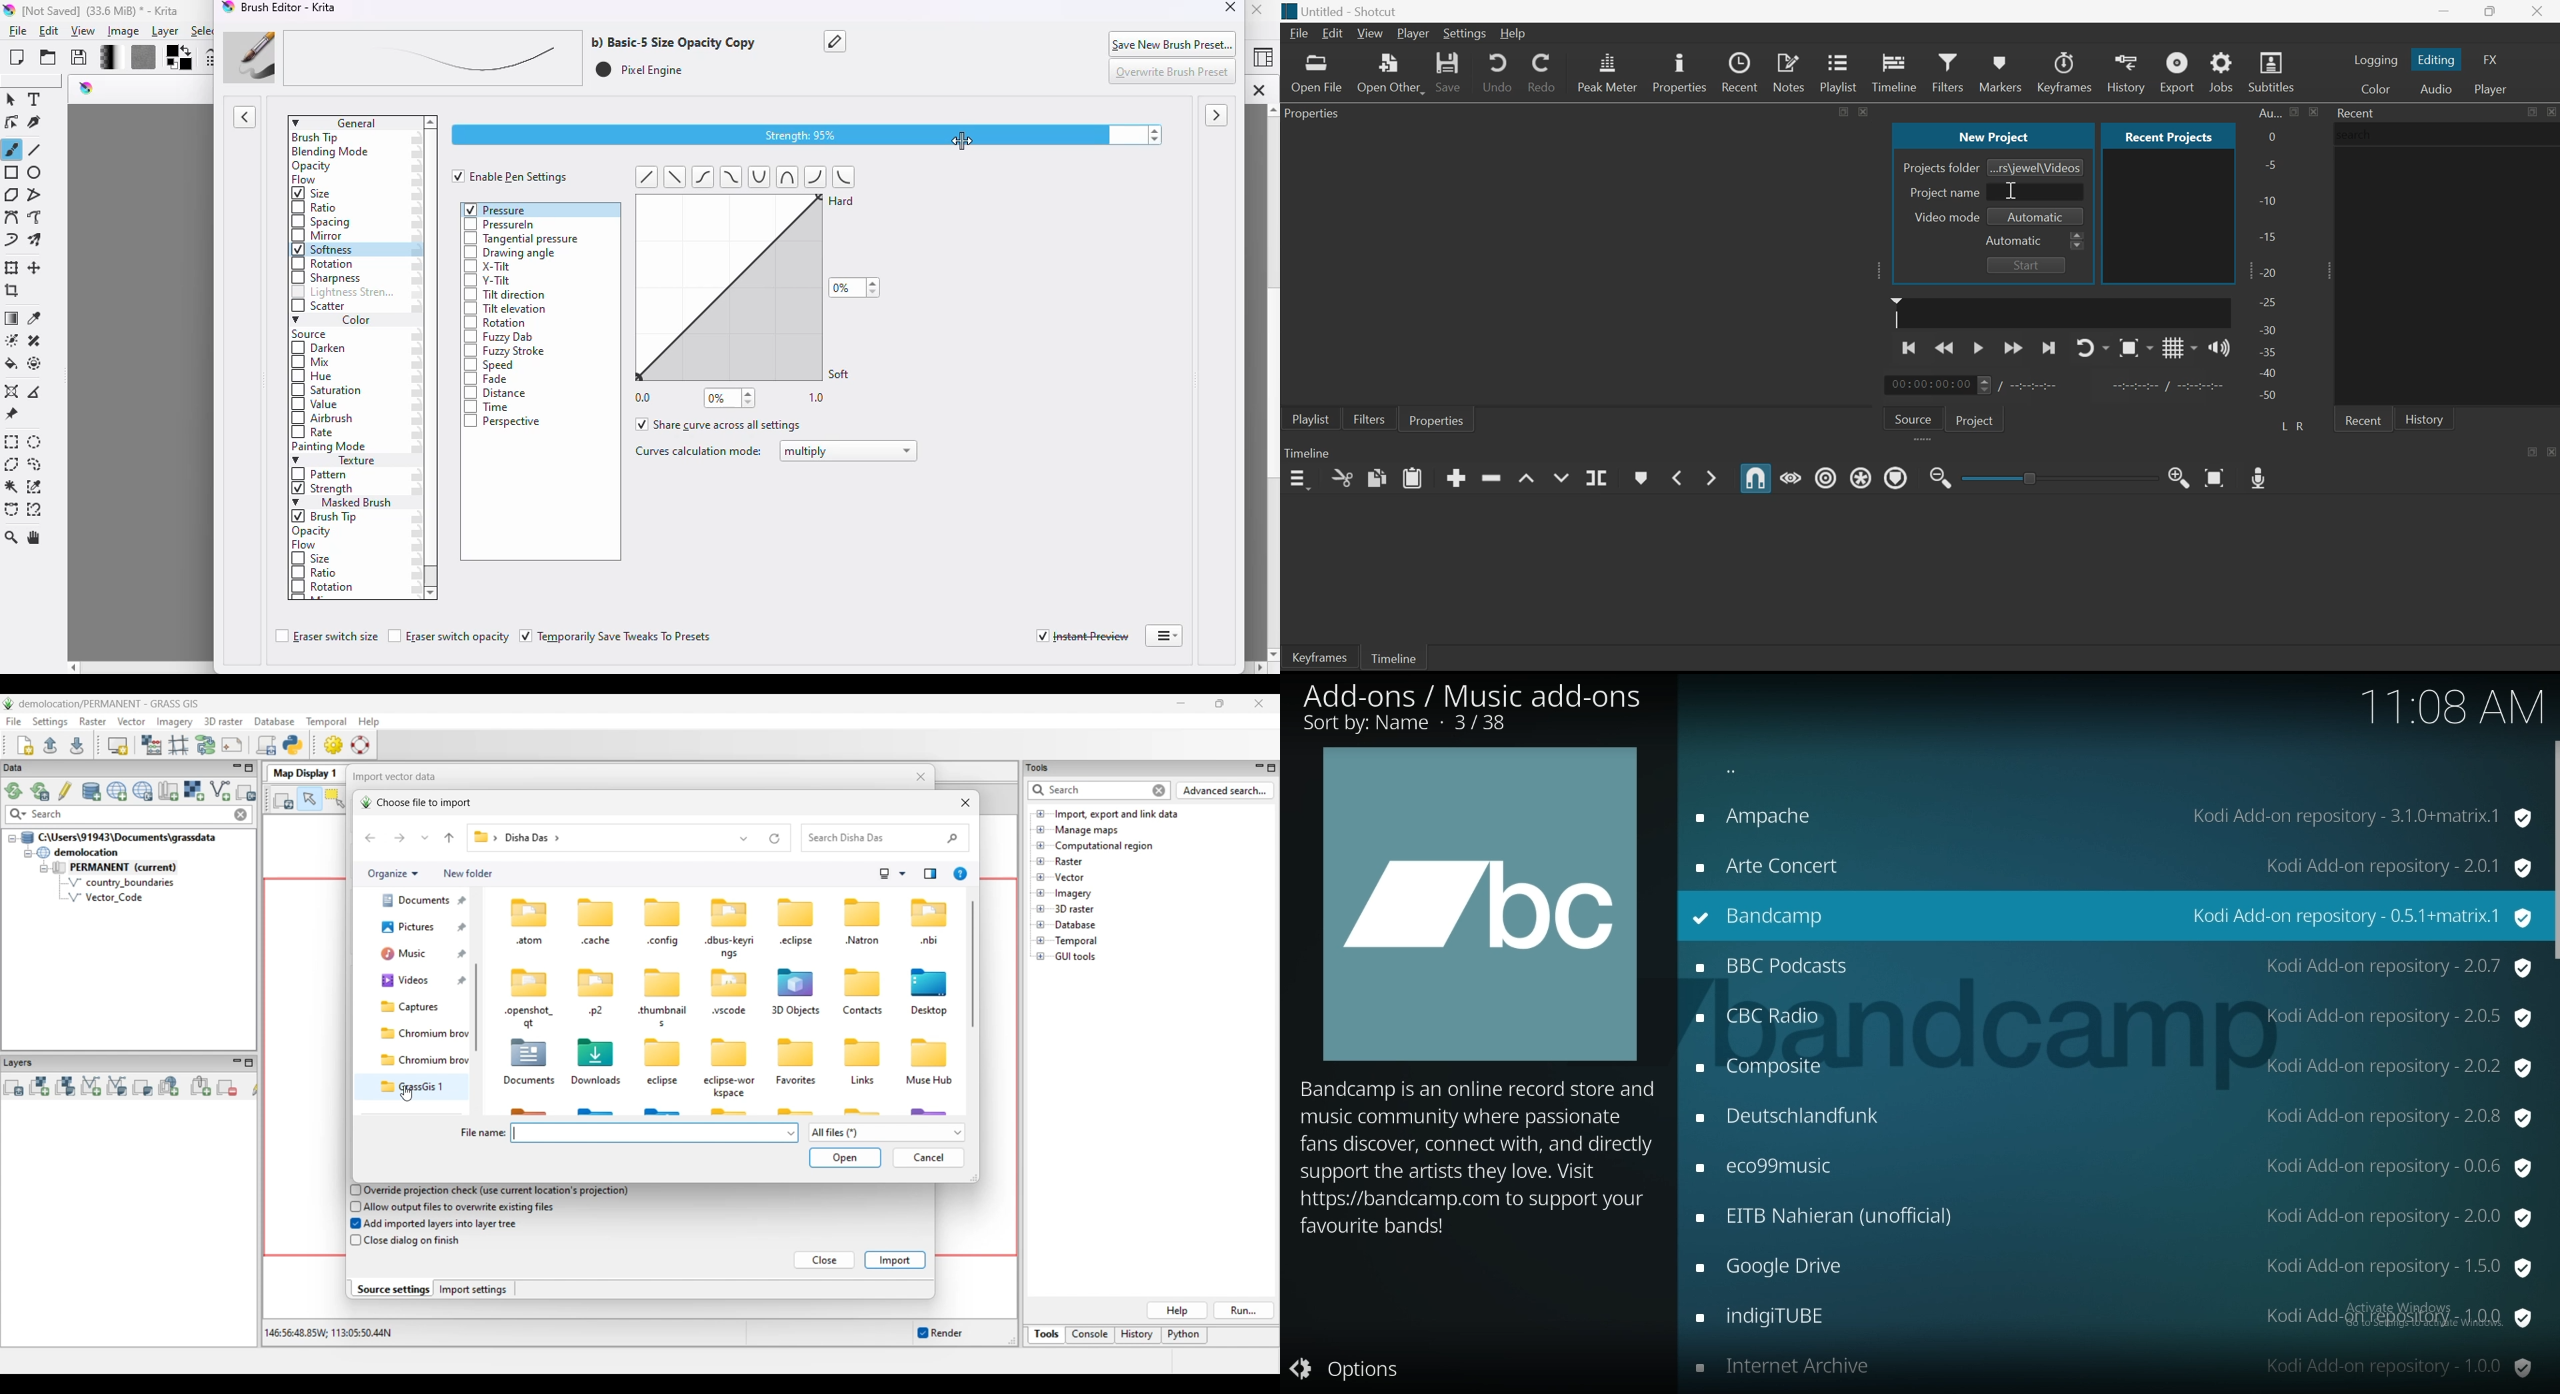 The height and width of the screenshot is (1400, 2576). I want to click on rotation, so click(324, 588).